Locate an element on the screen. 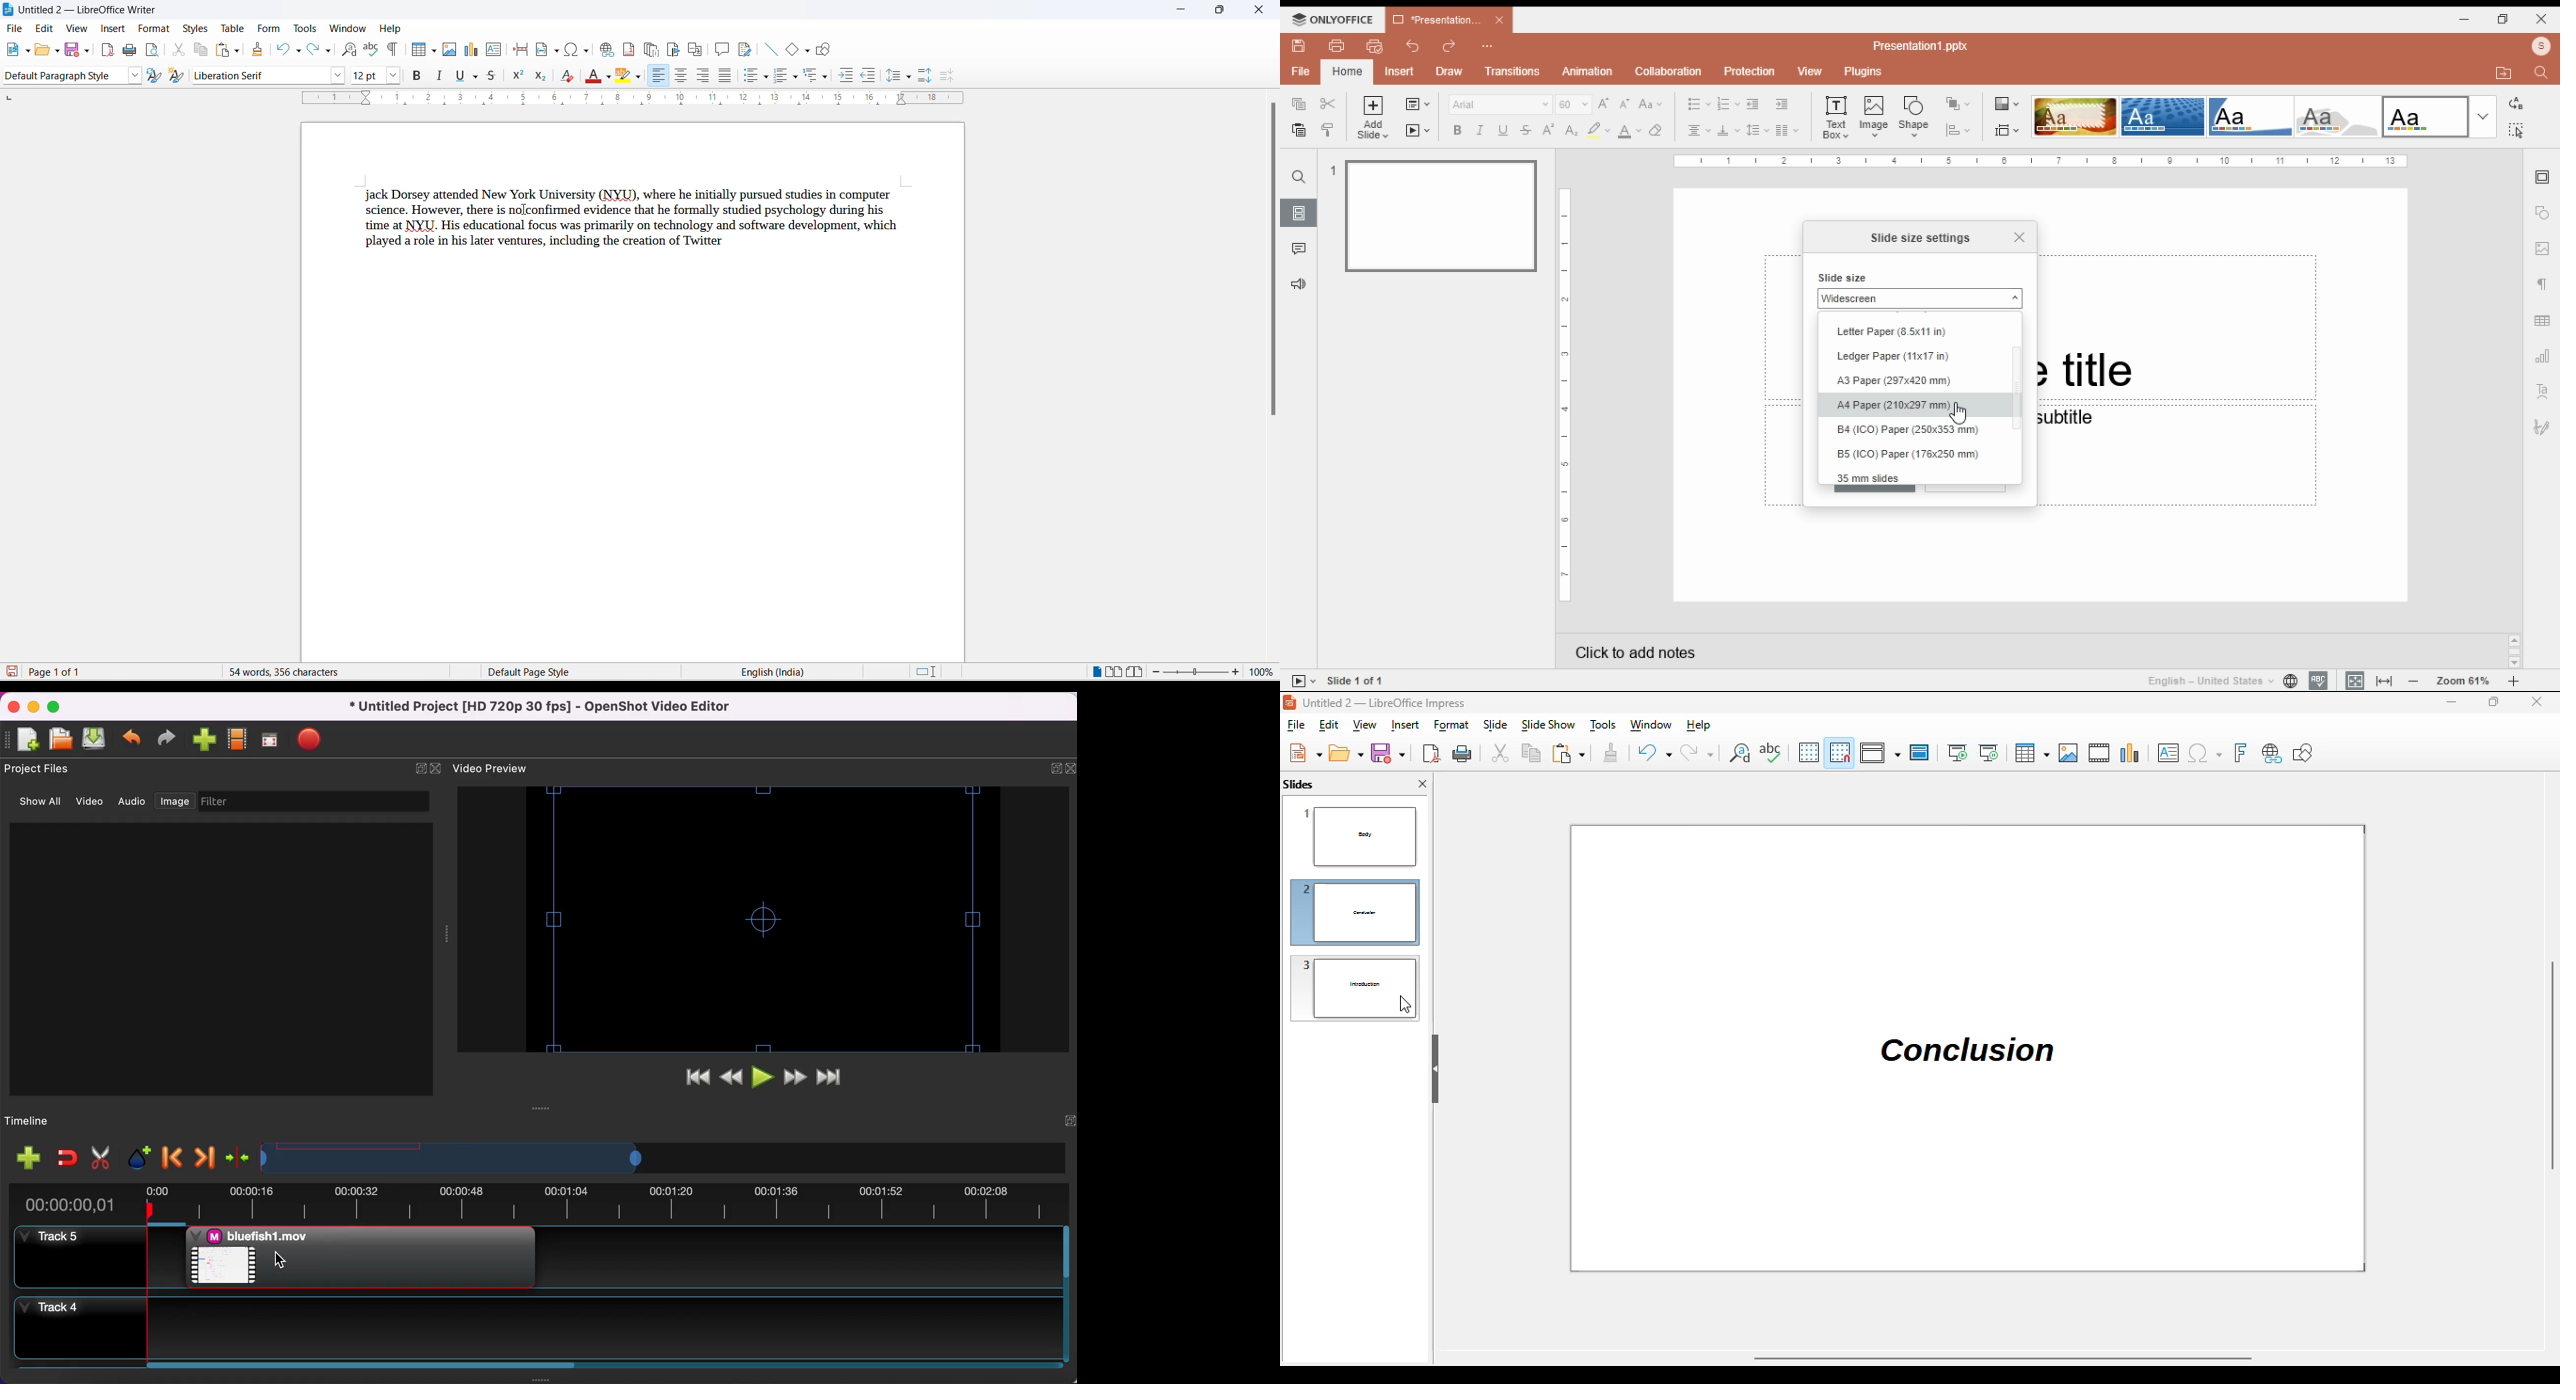 The height and width of the screenshot is (1400, 2576). superscript is located at coordinates (519, 77).